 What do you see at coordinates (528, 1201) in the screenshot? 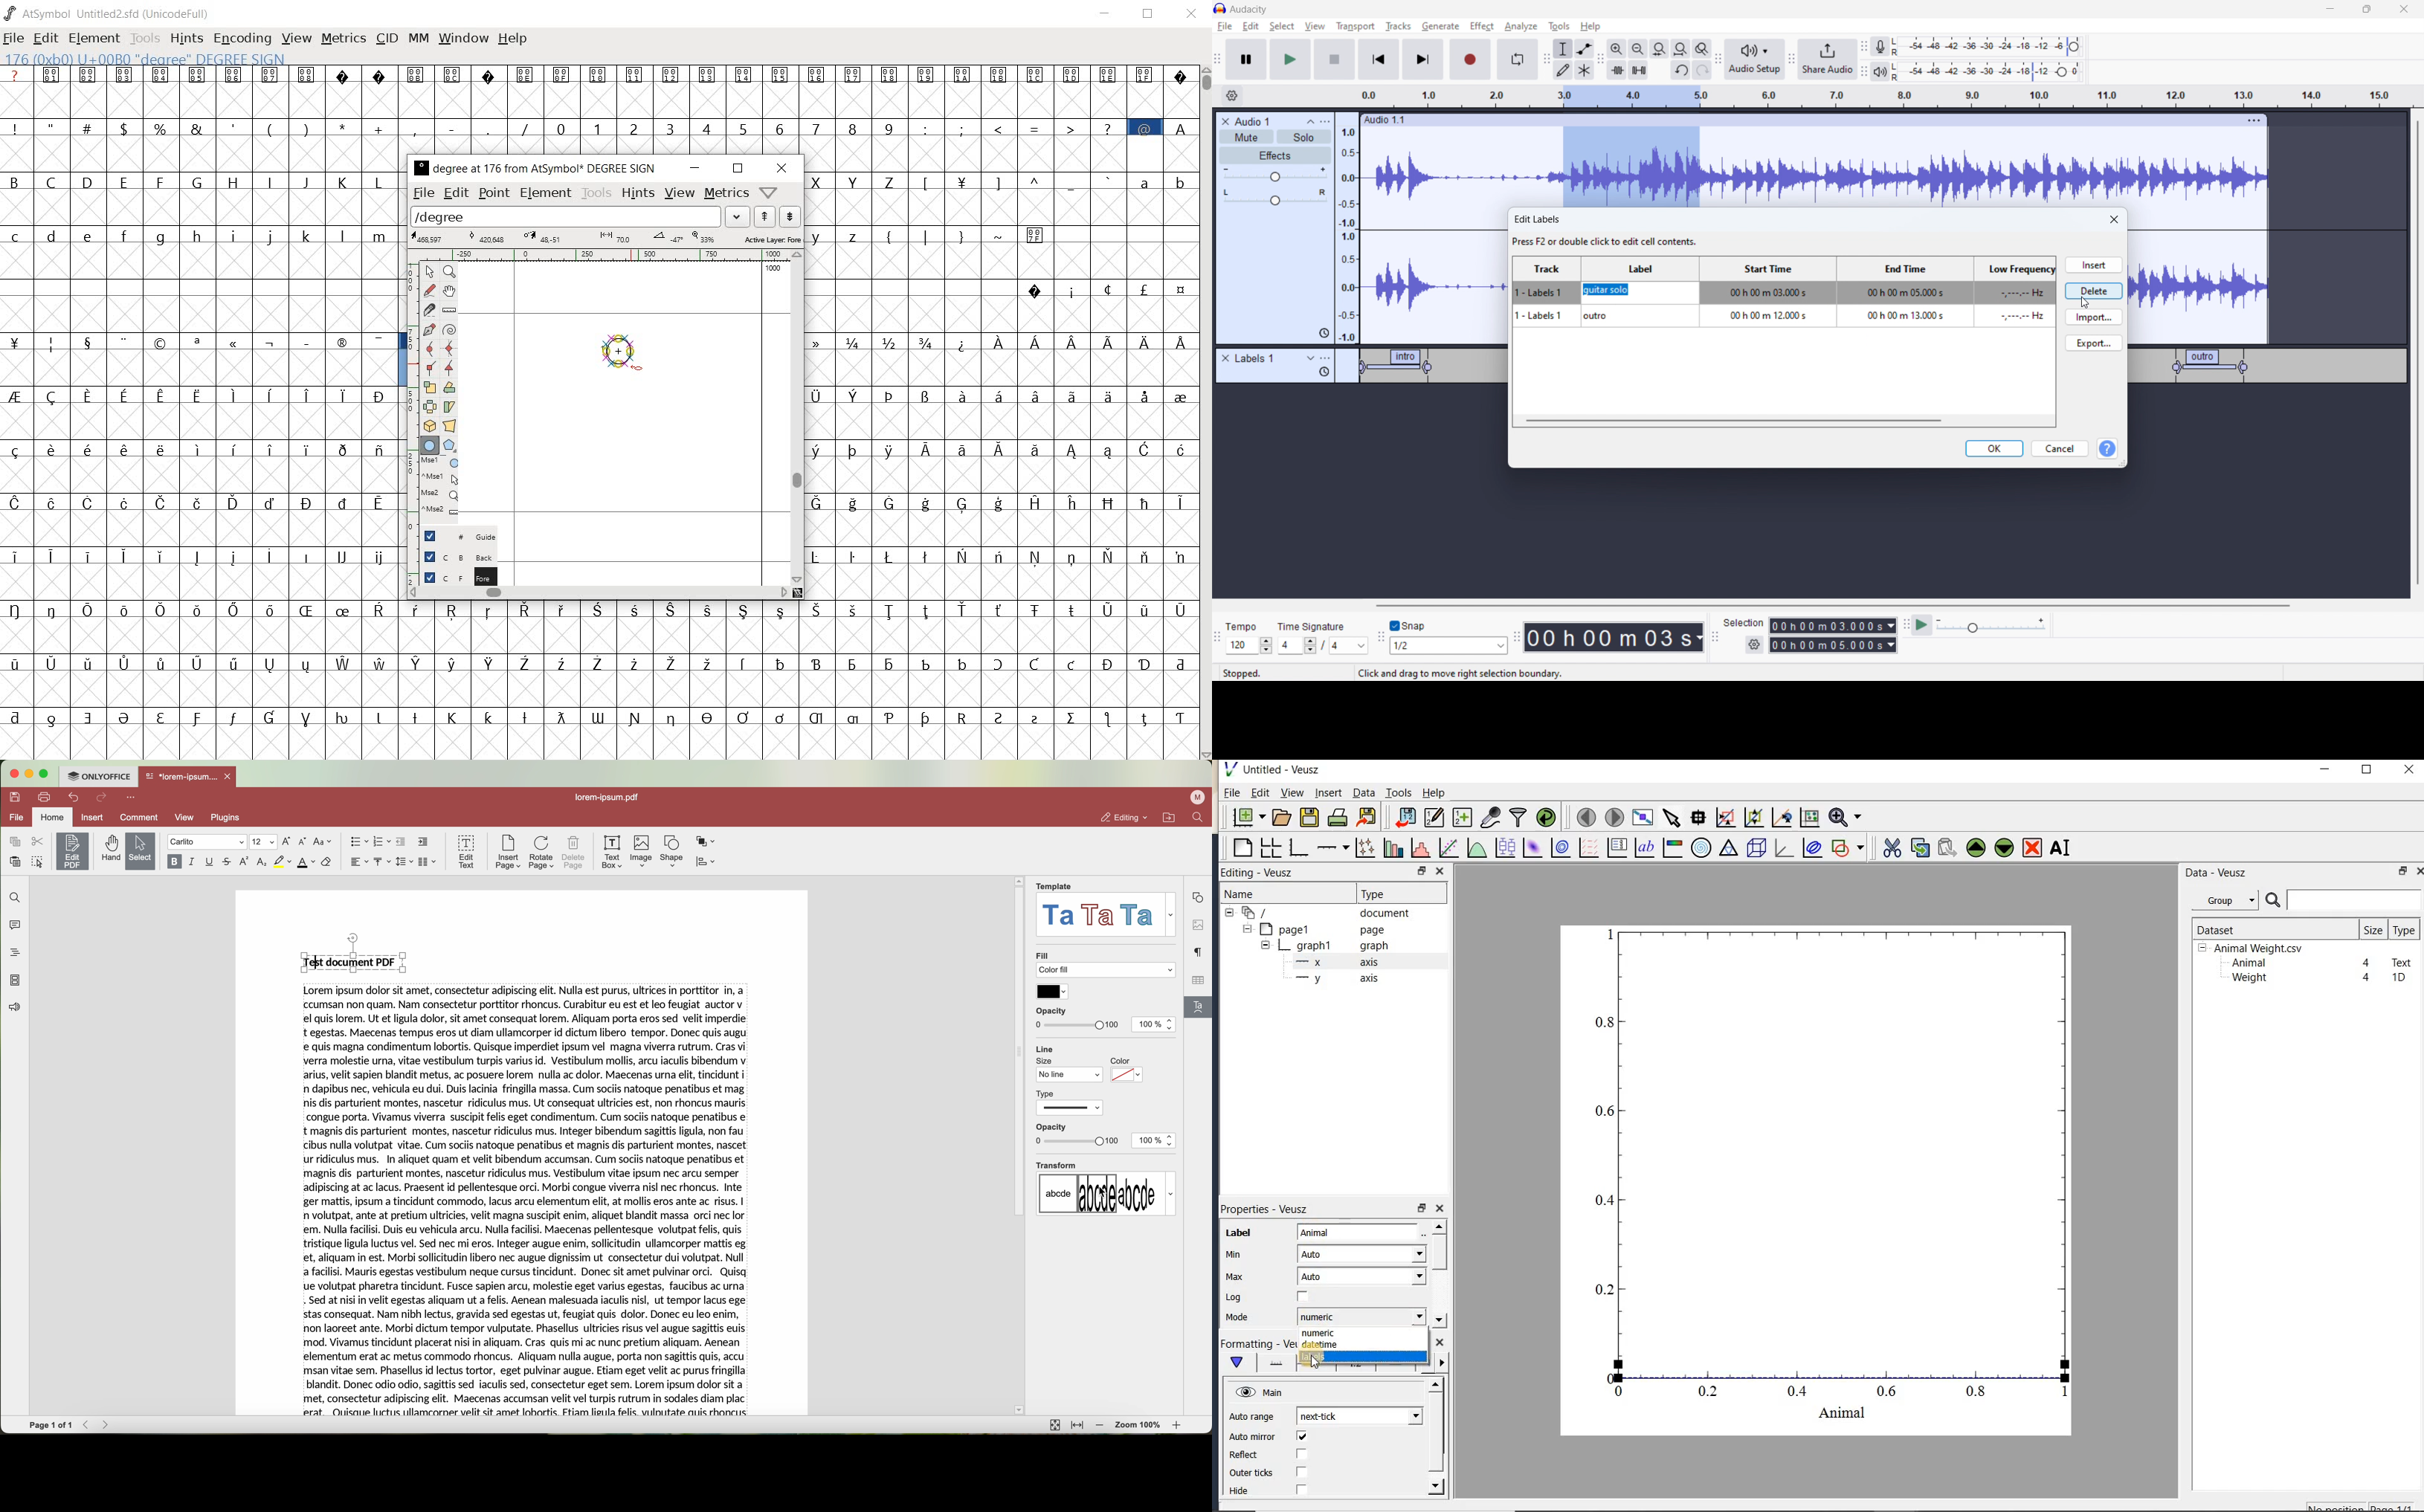
I see `Lorem ipsum dolor sit amet, consectetur adipiscing elit. Nulla est purus, ultrices in porttitor in, a
ccumsan non quam. Nam consectetur porttitor rhoncus. Curabitur eu est et leo feugiat auctor v
el quis lorem. Ut et ligula dolor, sit amet consequat lorem. Aliquam porta eros sed velit imperdie
t egestas. Maecenas tempus eros ut diam ullamcorper id dictum libero tempor. Donec quis augu
e quis magna condimentum lobortis. Quisque imperdiet ipsum vel magna viverra rutrum. Cras vi
verra molestie urna, vitae vestibulum turpis varius id. Vestibulum mollis, arcu iaculis bibendum v
arius, velit sapien blandit metus, ac posuere lorem nulla ac dolor. Maecenas urna elit, tincidunt i
n dapibus nec, vehicula eu dui. Duis lacinia fringilla massa. Cum sociis natoque penatibus et mag
nis dis parturient montes, nascetur ridiculus mus. Ut consequat ultricies est, non rhoncus mauris
congue porta. Vivamus viverra suscipit felis eget condimentum. Cum sociis natoque penatibus e
t magnis dis parturient montes, nascetur ridiculus mus. Integer bibendum sagittis ligula, non fau
cibus nulla volutpat vitae. Cum sociis natoque penatibus et magnis dis parturient montes, nascet
ur ridiculus mus. In aliquet quam et velit bibendum accumsan. Cum sociis natoque penatibus et
magnis dis parturient montes, nascetur ridiculus mus. Vestibulum vitae ipsum nec arcu semper
adipiscing at ac lacus. Praesent id pellentesque orci. Morbi congue viverra nisl nec rhoncus. Inte
ger mattis, ipsum a tincidunt commodo, lacus arcu elementum elit, at mollis eros ante ac risus. |
n volutpat, ante at pretium ultricies, velit magna suscipit enim, aliquet blandit massa orci nec lor
em. Nulla facilisi. Duis eu vehicula arcu. Nulla facilisi. Maecenas pellentesque volutpat felis, quis
tristique ligula luctus vel. Sed nec mi eros. Integer augue enim, sollicitudin ullamcorper mattis eg
et, aliquam in est. Morbi sollicitudin libero nec augue dignissim ut consectetur dui volutpat. Null
a facilisi. Mauris egestas vestibulum neque cursus tincidunt. Donec sit amet pulvinar orci. Quisq
ue volutpat pharetra tincidunt. Fusce sapien arcu, molestie eget varius egestas, faucibus ac urna
. Sed at nisi in velit egestas aliquam ut a felis. Aenean malesuada iaculis nisl, ut tempor lacus ege
stas consequat. Nam nibh lectus, gravida sed egestas ut, feugiat quis dolor. Donec eu leo enim,
non laoreet ante. Morbi dictum tempor vulputate. Phasellus ultricies risus vel augue sagittis euis
mod. Vivamus tincidunt placerat nisi in aliquam. Cras quis mi ac nunc pretium aliquam. Aenean
elementum erat ac metus commodo rhoncus. Aliquam nulla augue, porta non sagittis quis, accu
msan vitae sem. Phasellus id lectus tortor, eget pulvinar augue. Etiam eget velit ac purus fringilla
blandit. Donec odio odio, sagittis sed iaculis sed, consectetur eget sem. Lorem ipsum dolor sit a
met, consectetur adipiscing elit. Maecenas accumsan velit vel turpis rutrum in sodales diam plac
erat. Ouisaue luctus ullamcarner velit sit amet lobortis. Friam lieula felis. viilnutate ais rhonciis` at bounding box center [528, 1201].